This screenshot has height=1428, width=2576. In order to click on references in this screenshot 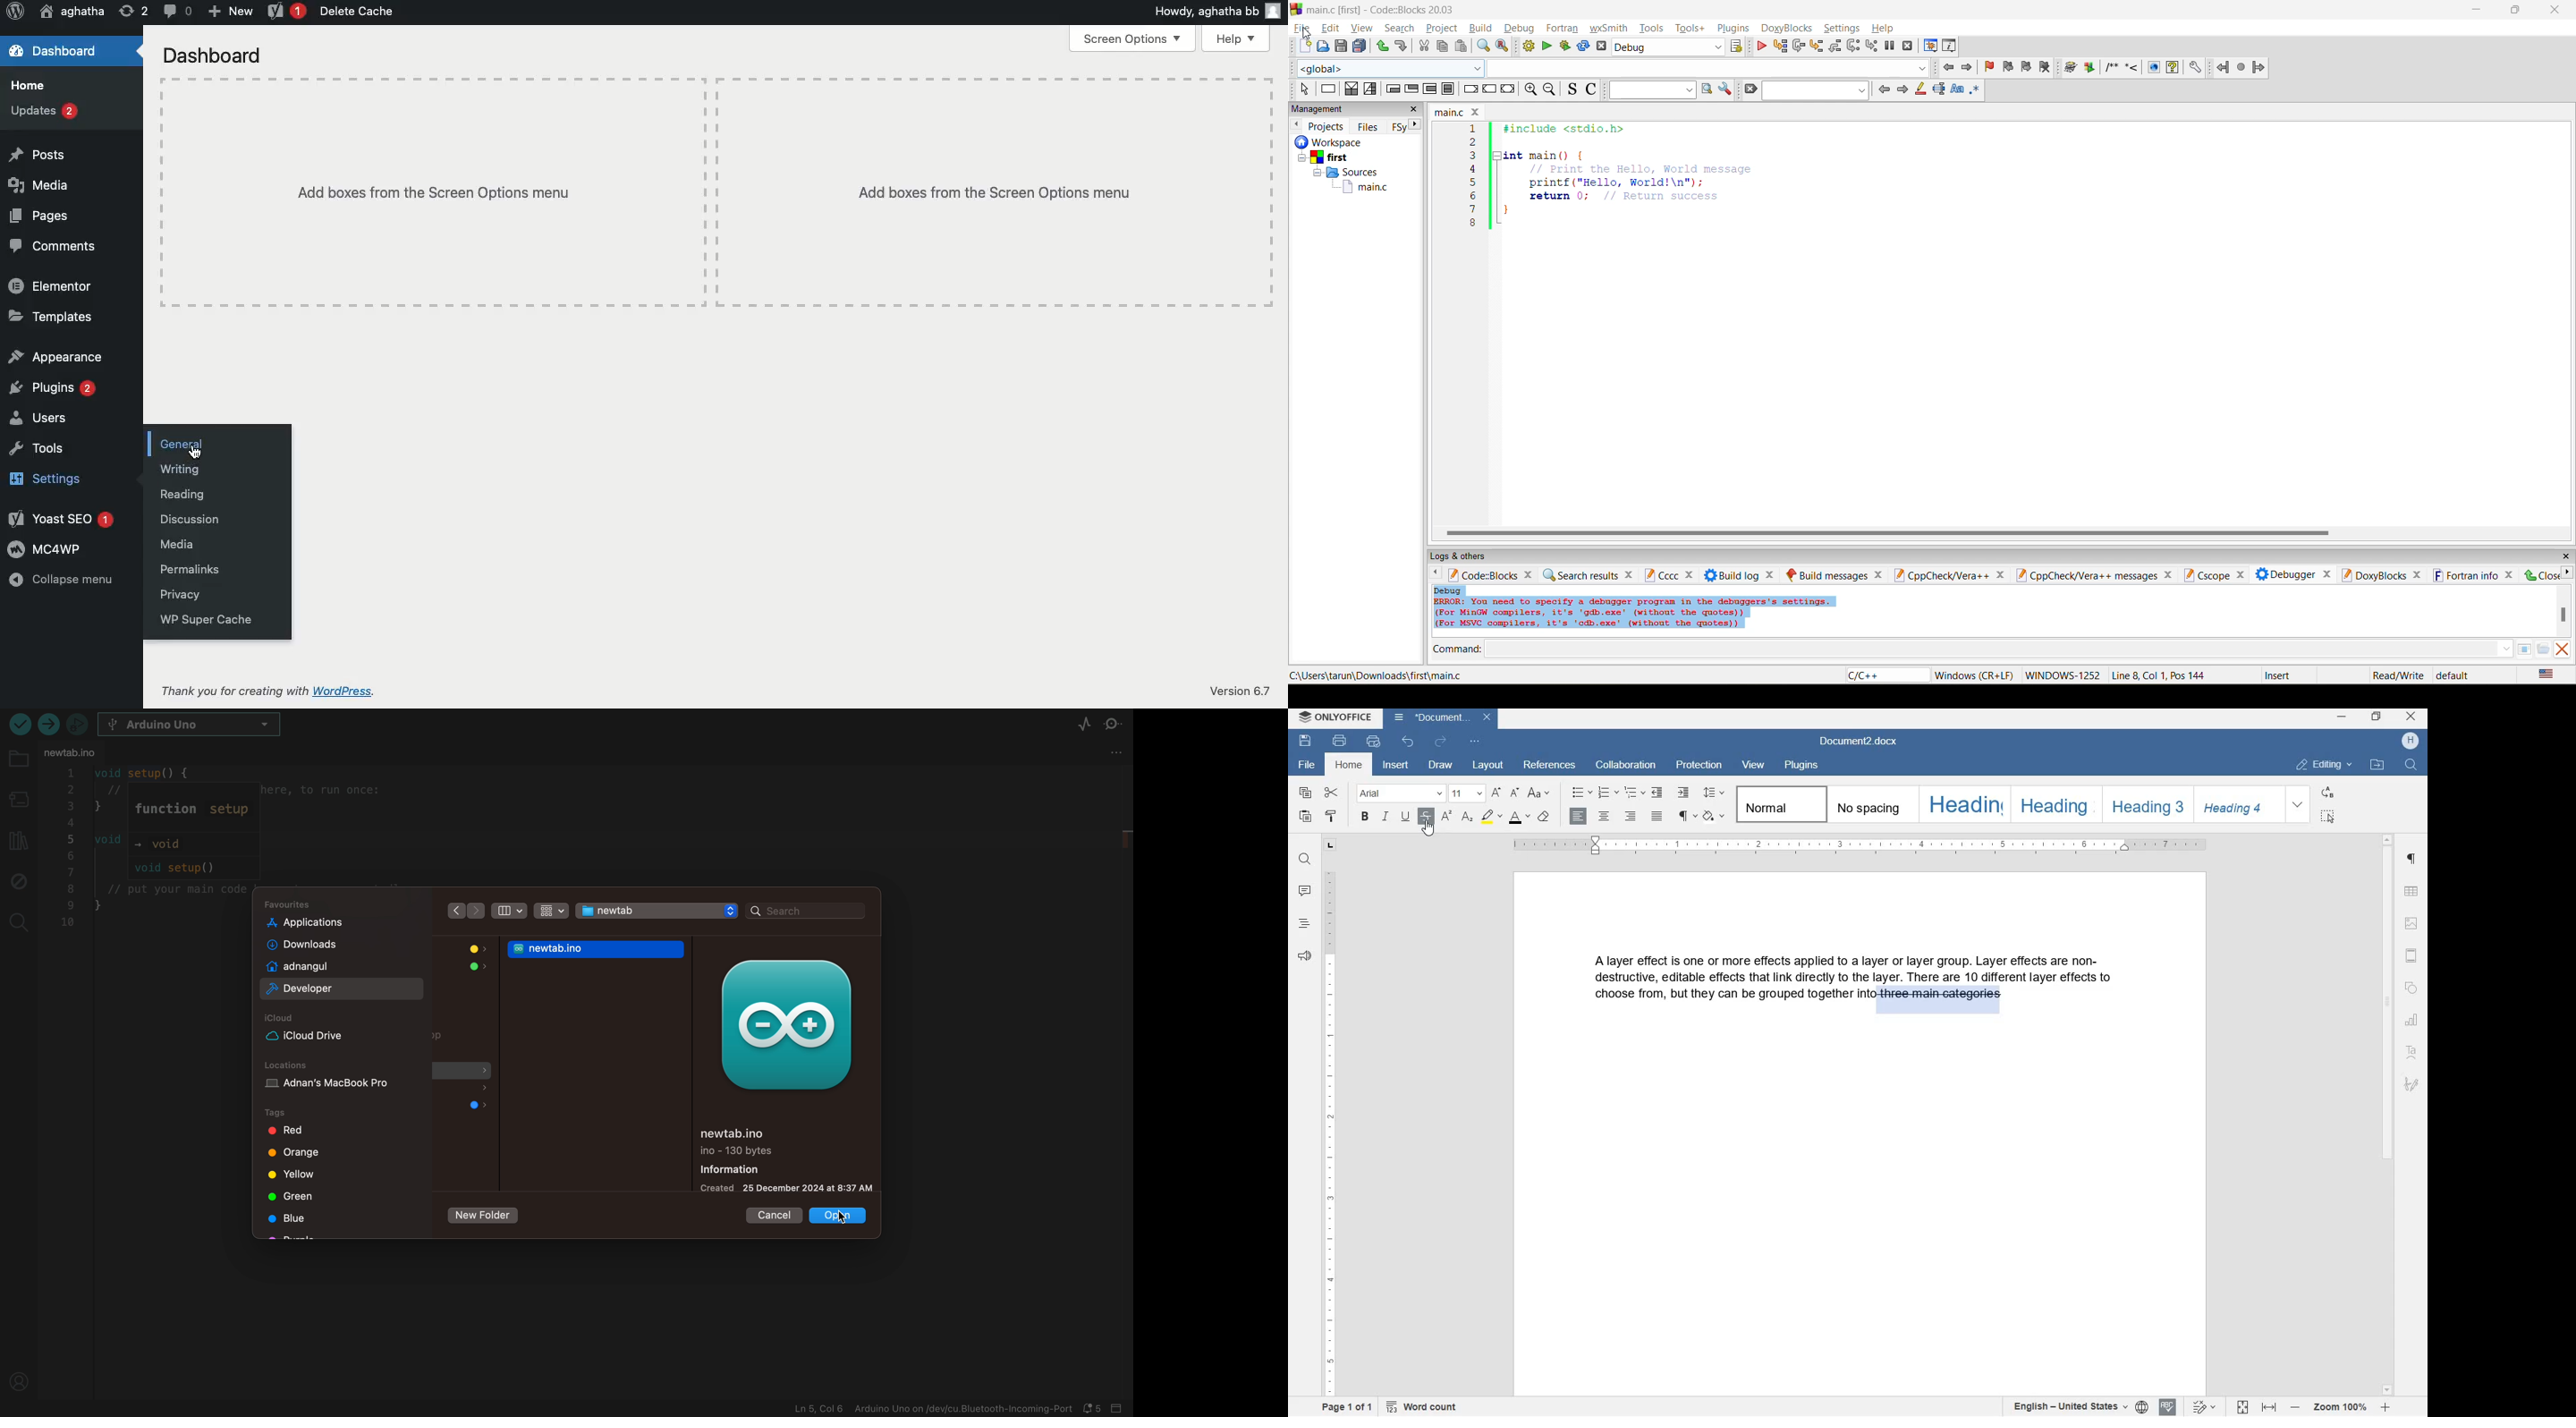, I will do `click(1551, 766)`.